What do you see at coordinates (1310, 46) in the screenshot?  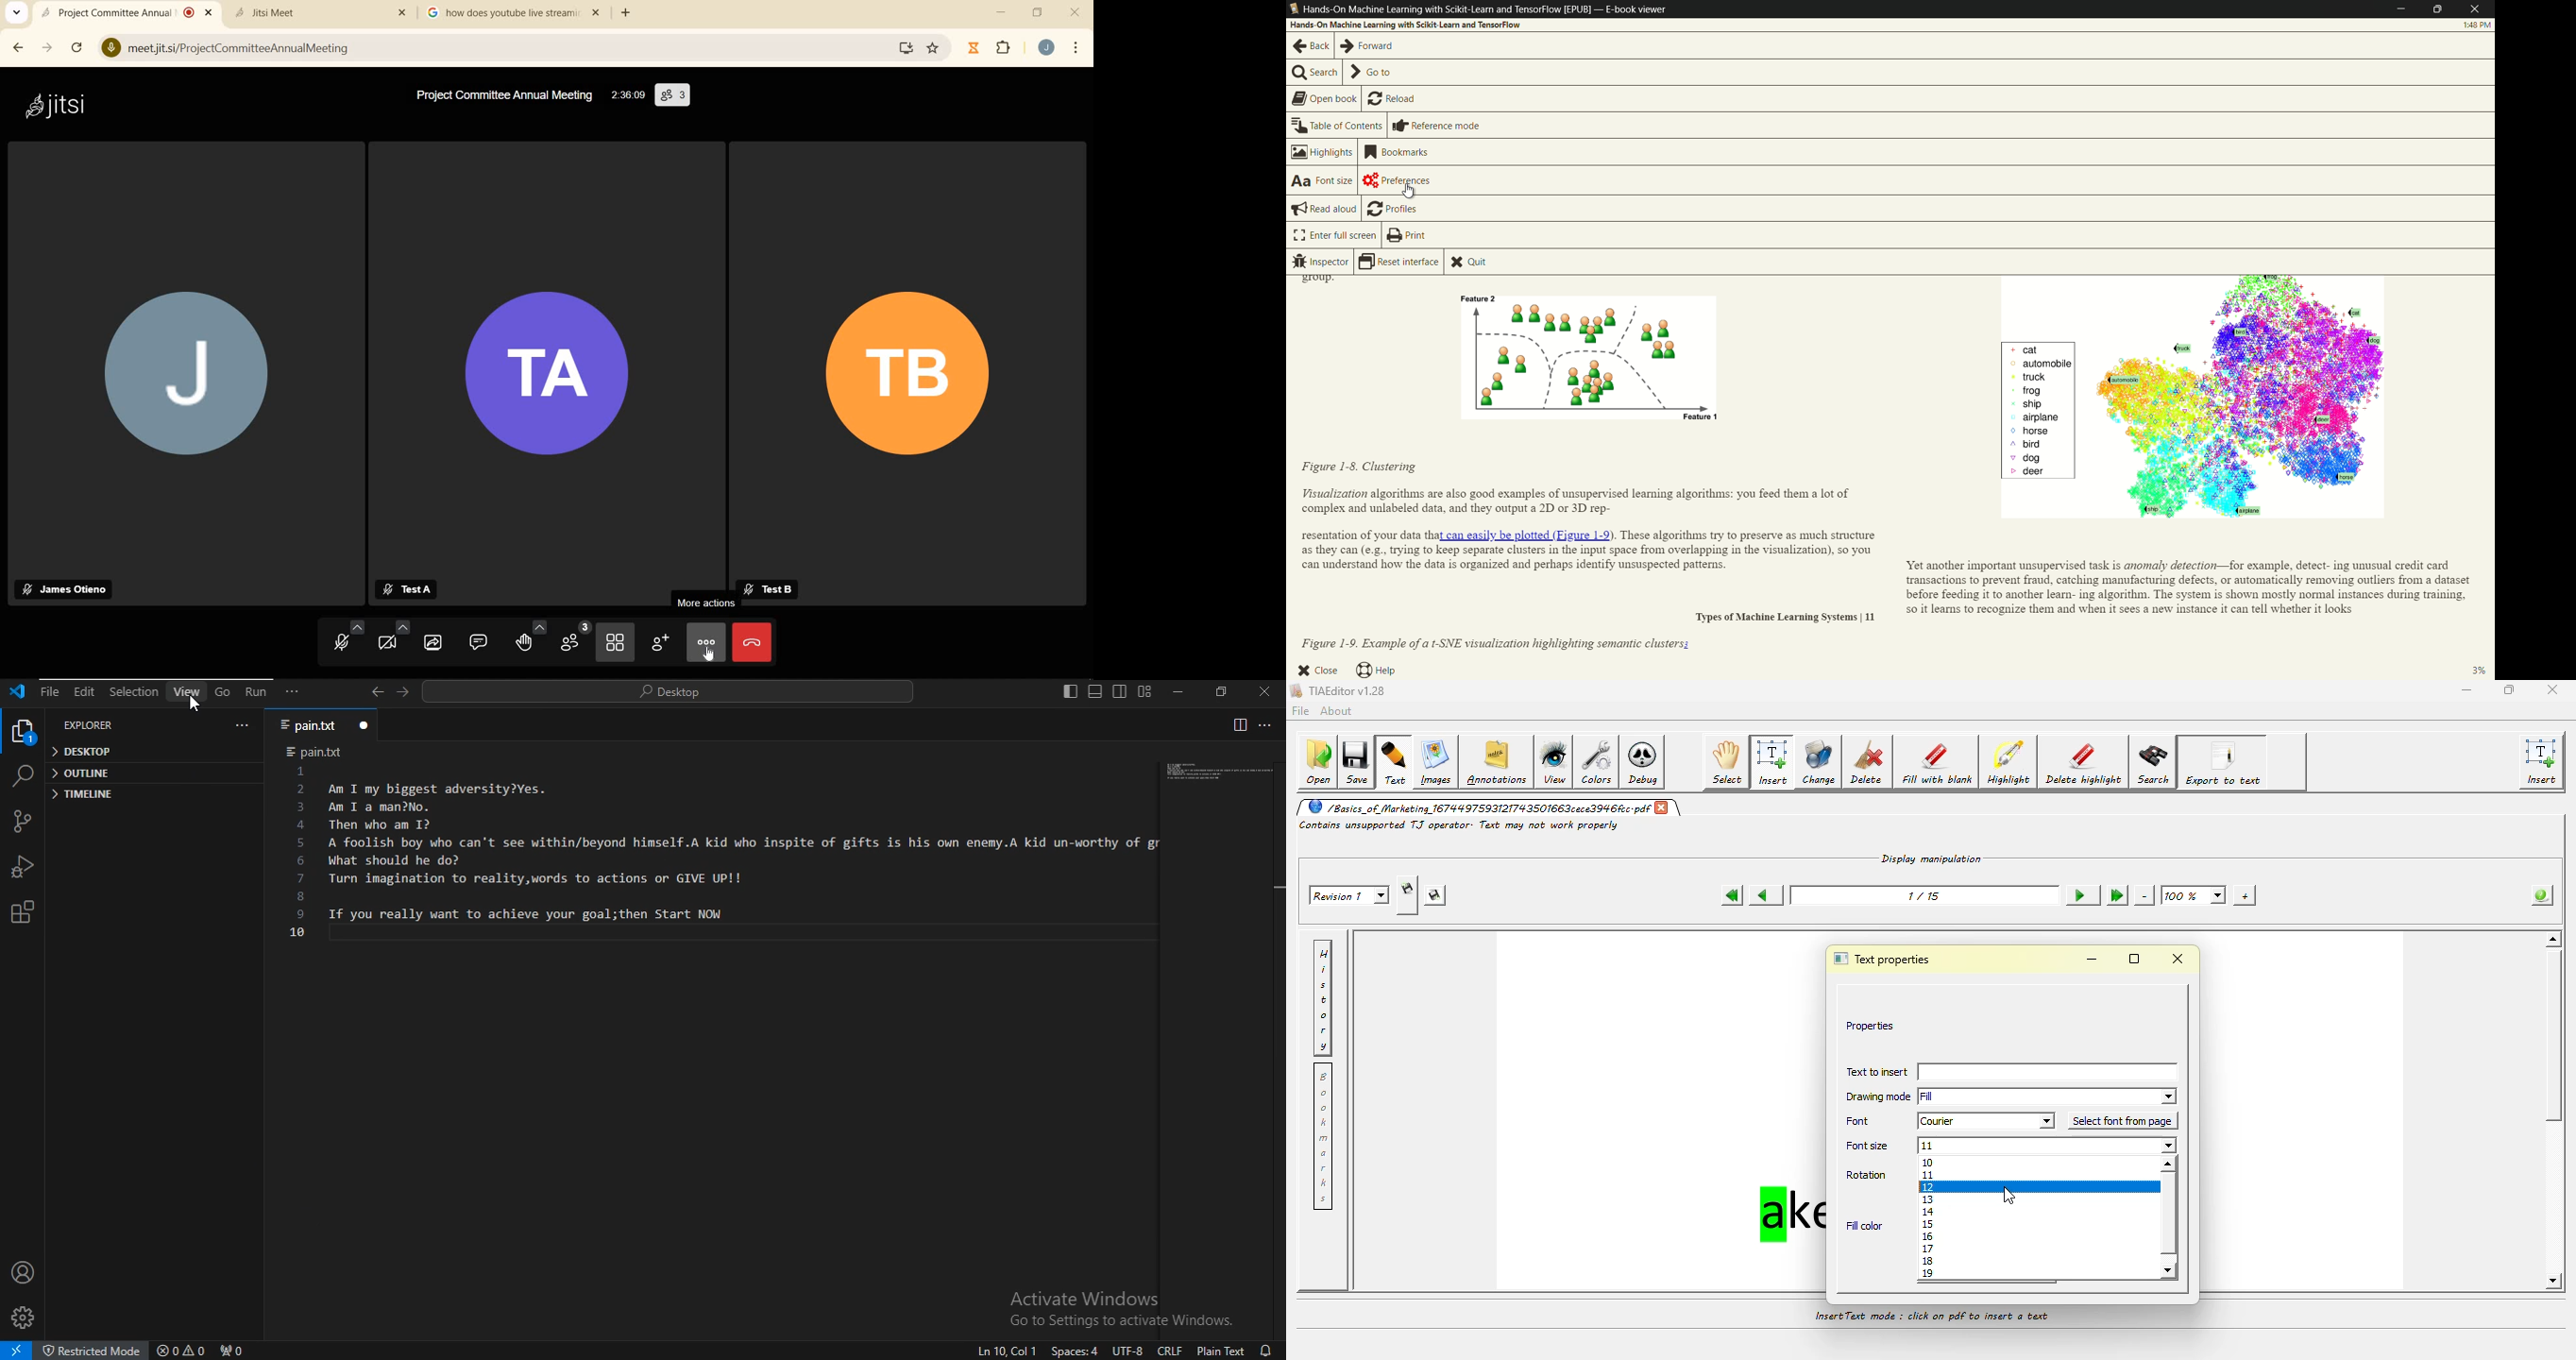 I see `back` at bounding box center [1310, 46].